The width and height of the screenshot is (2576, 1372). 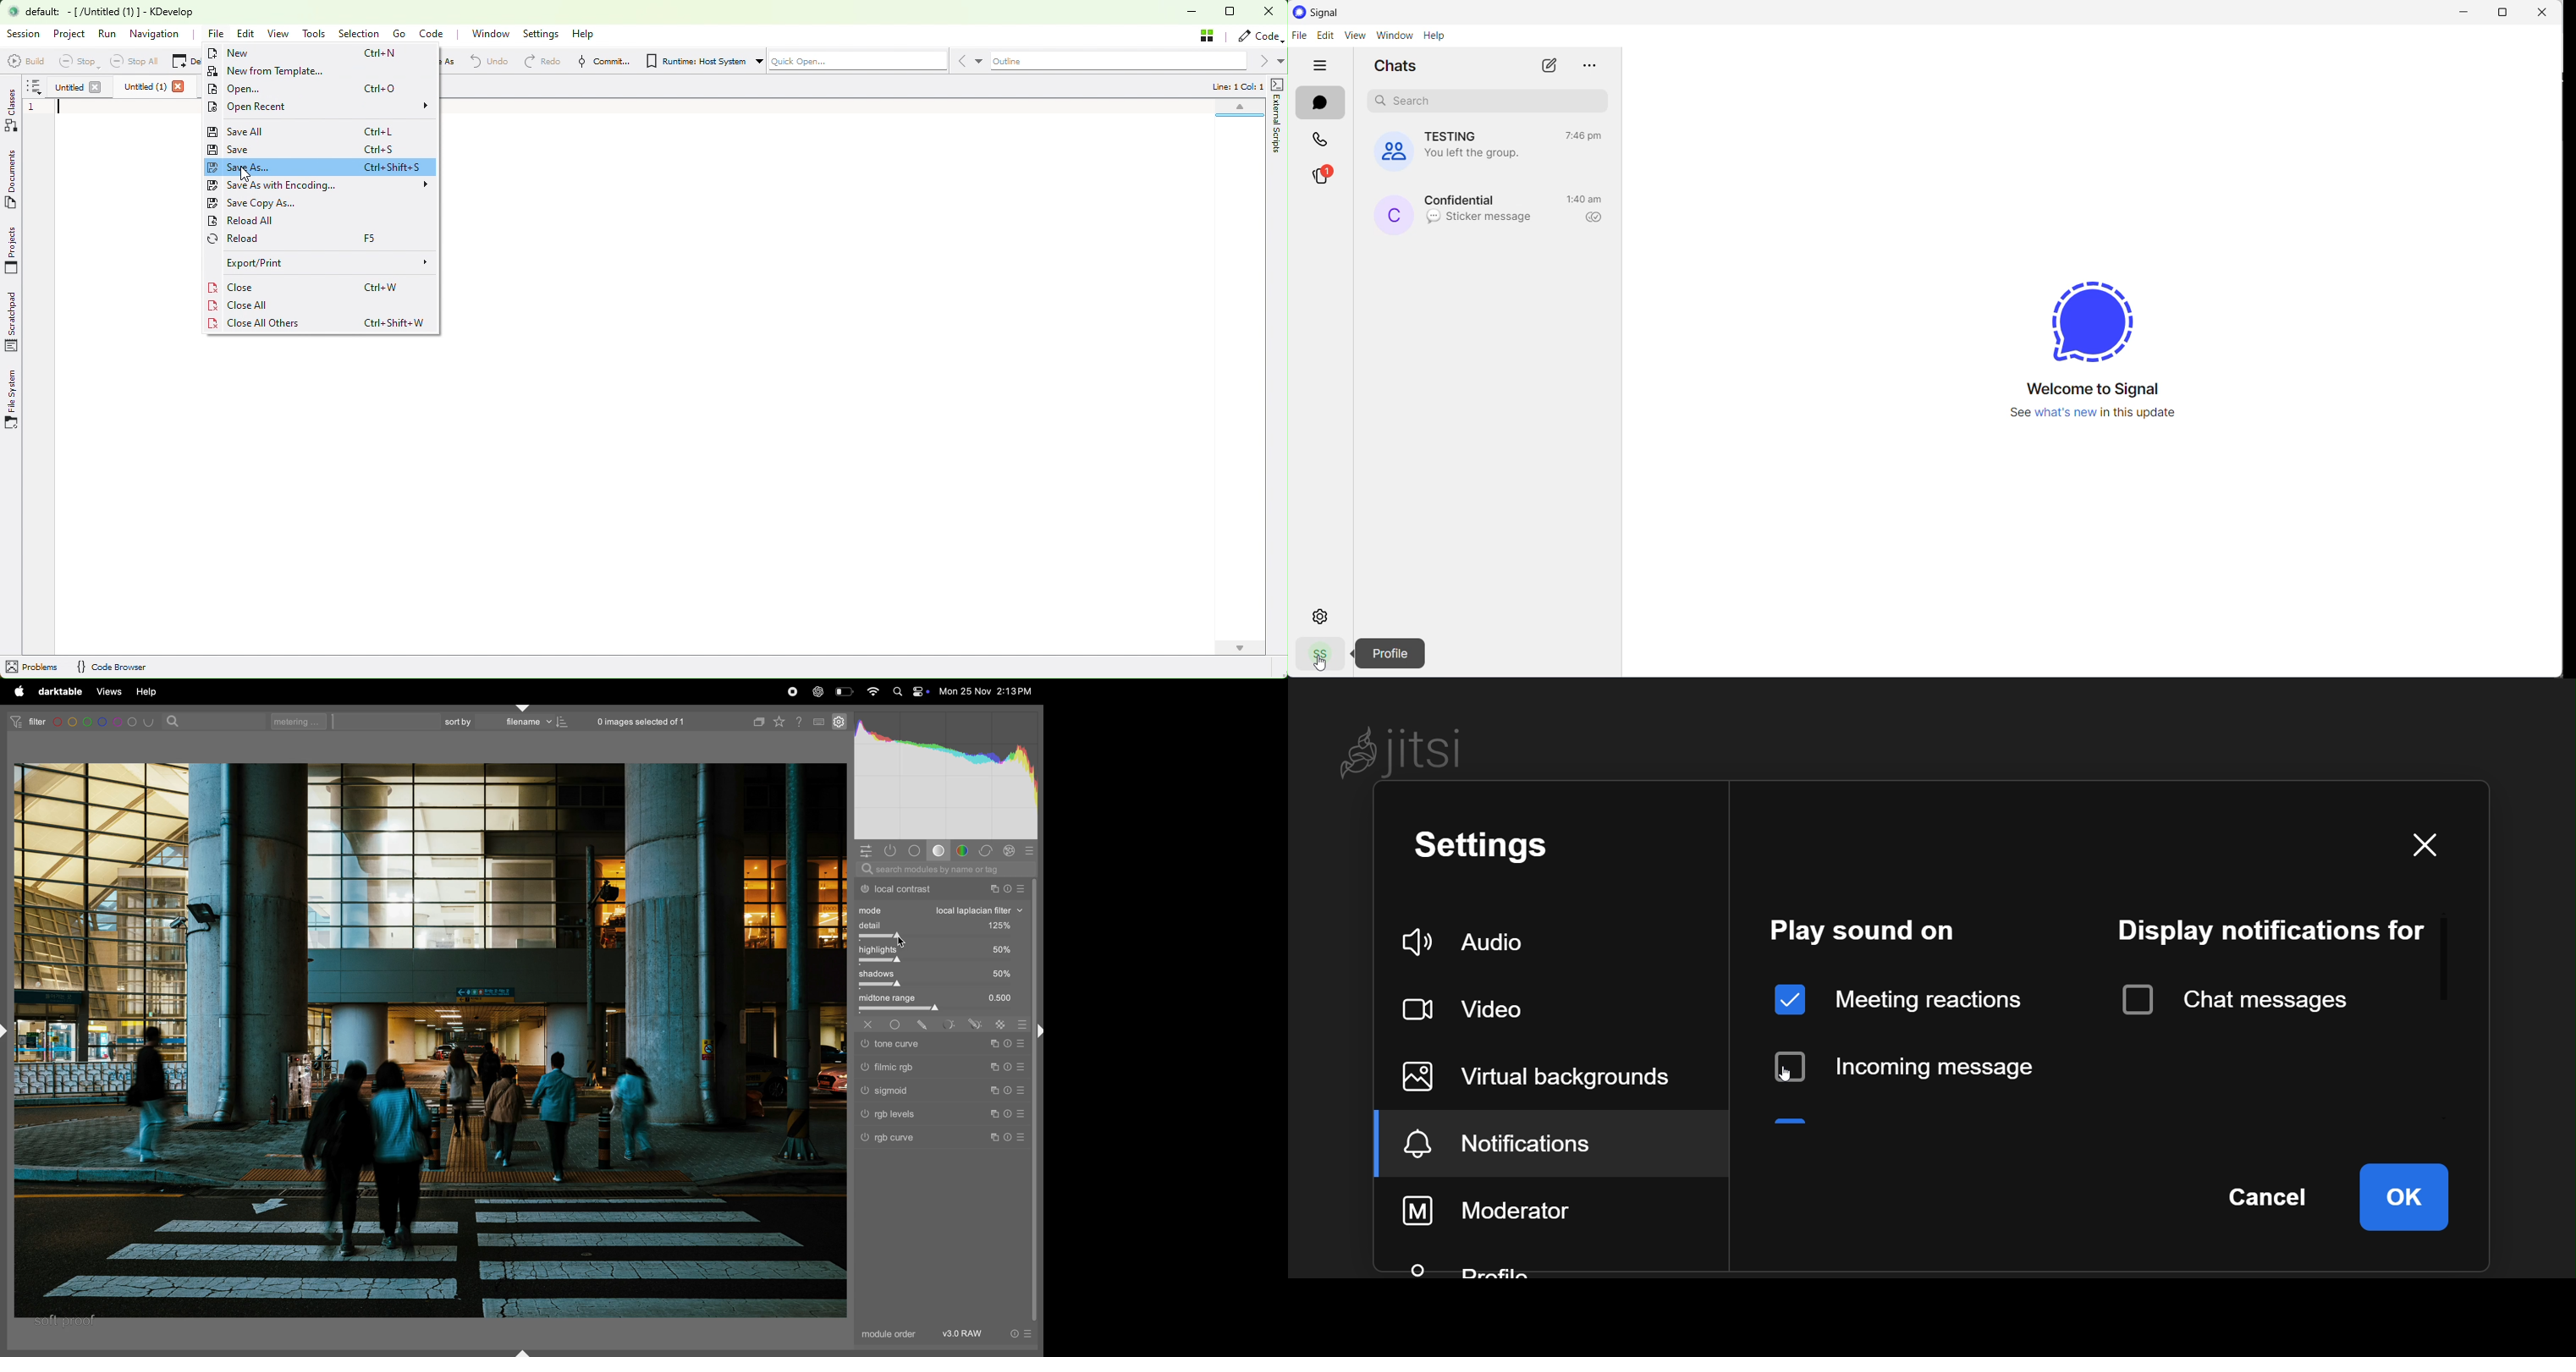 I want to click on welcome message, so click(x=2100, y=390).